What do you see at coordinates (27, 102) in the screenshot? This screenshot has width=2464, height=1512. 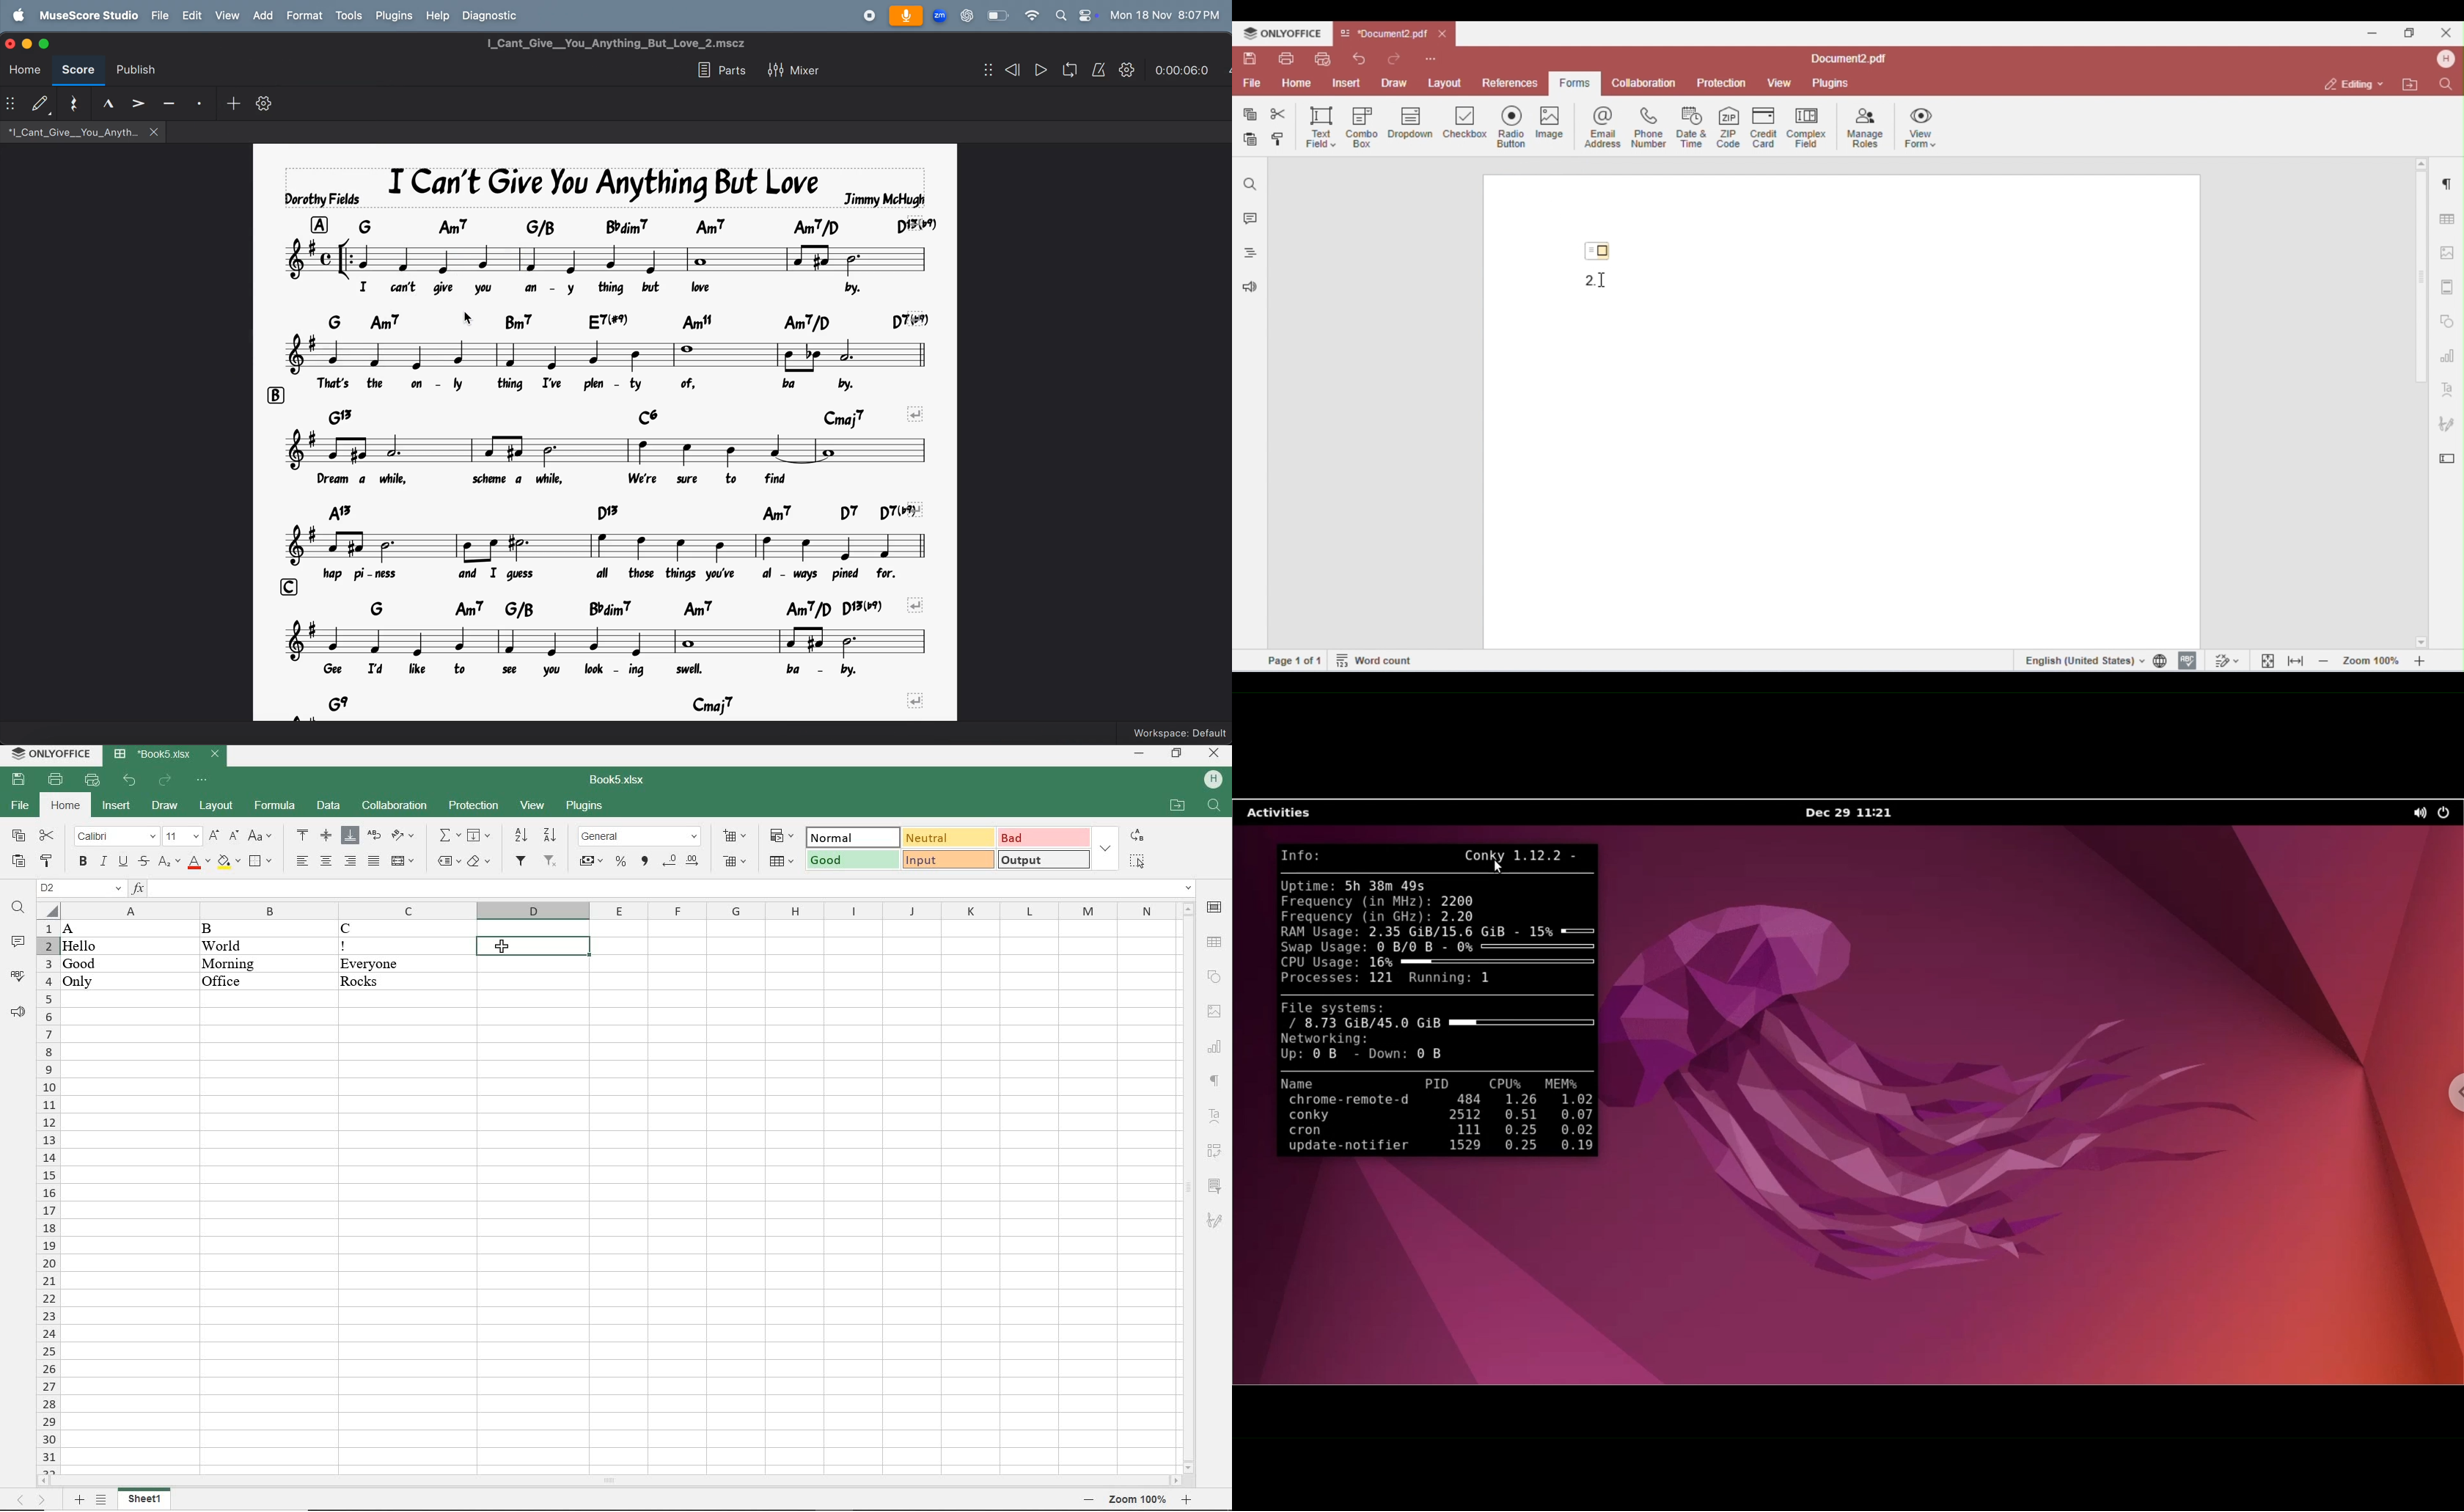 I see `default step time` at bounding box center [27, 102].